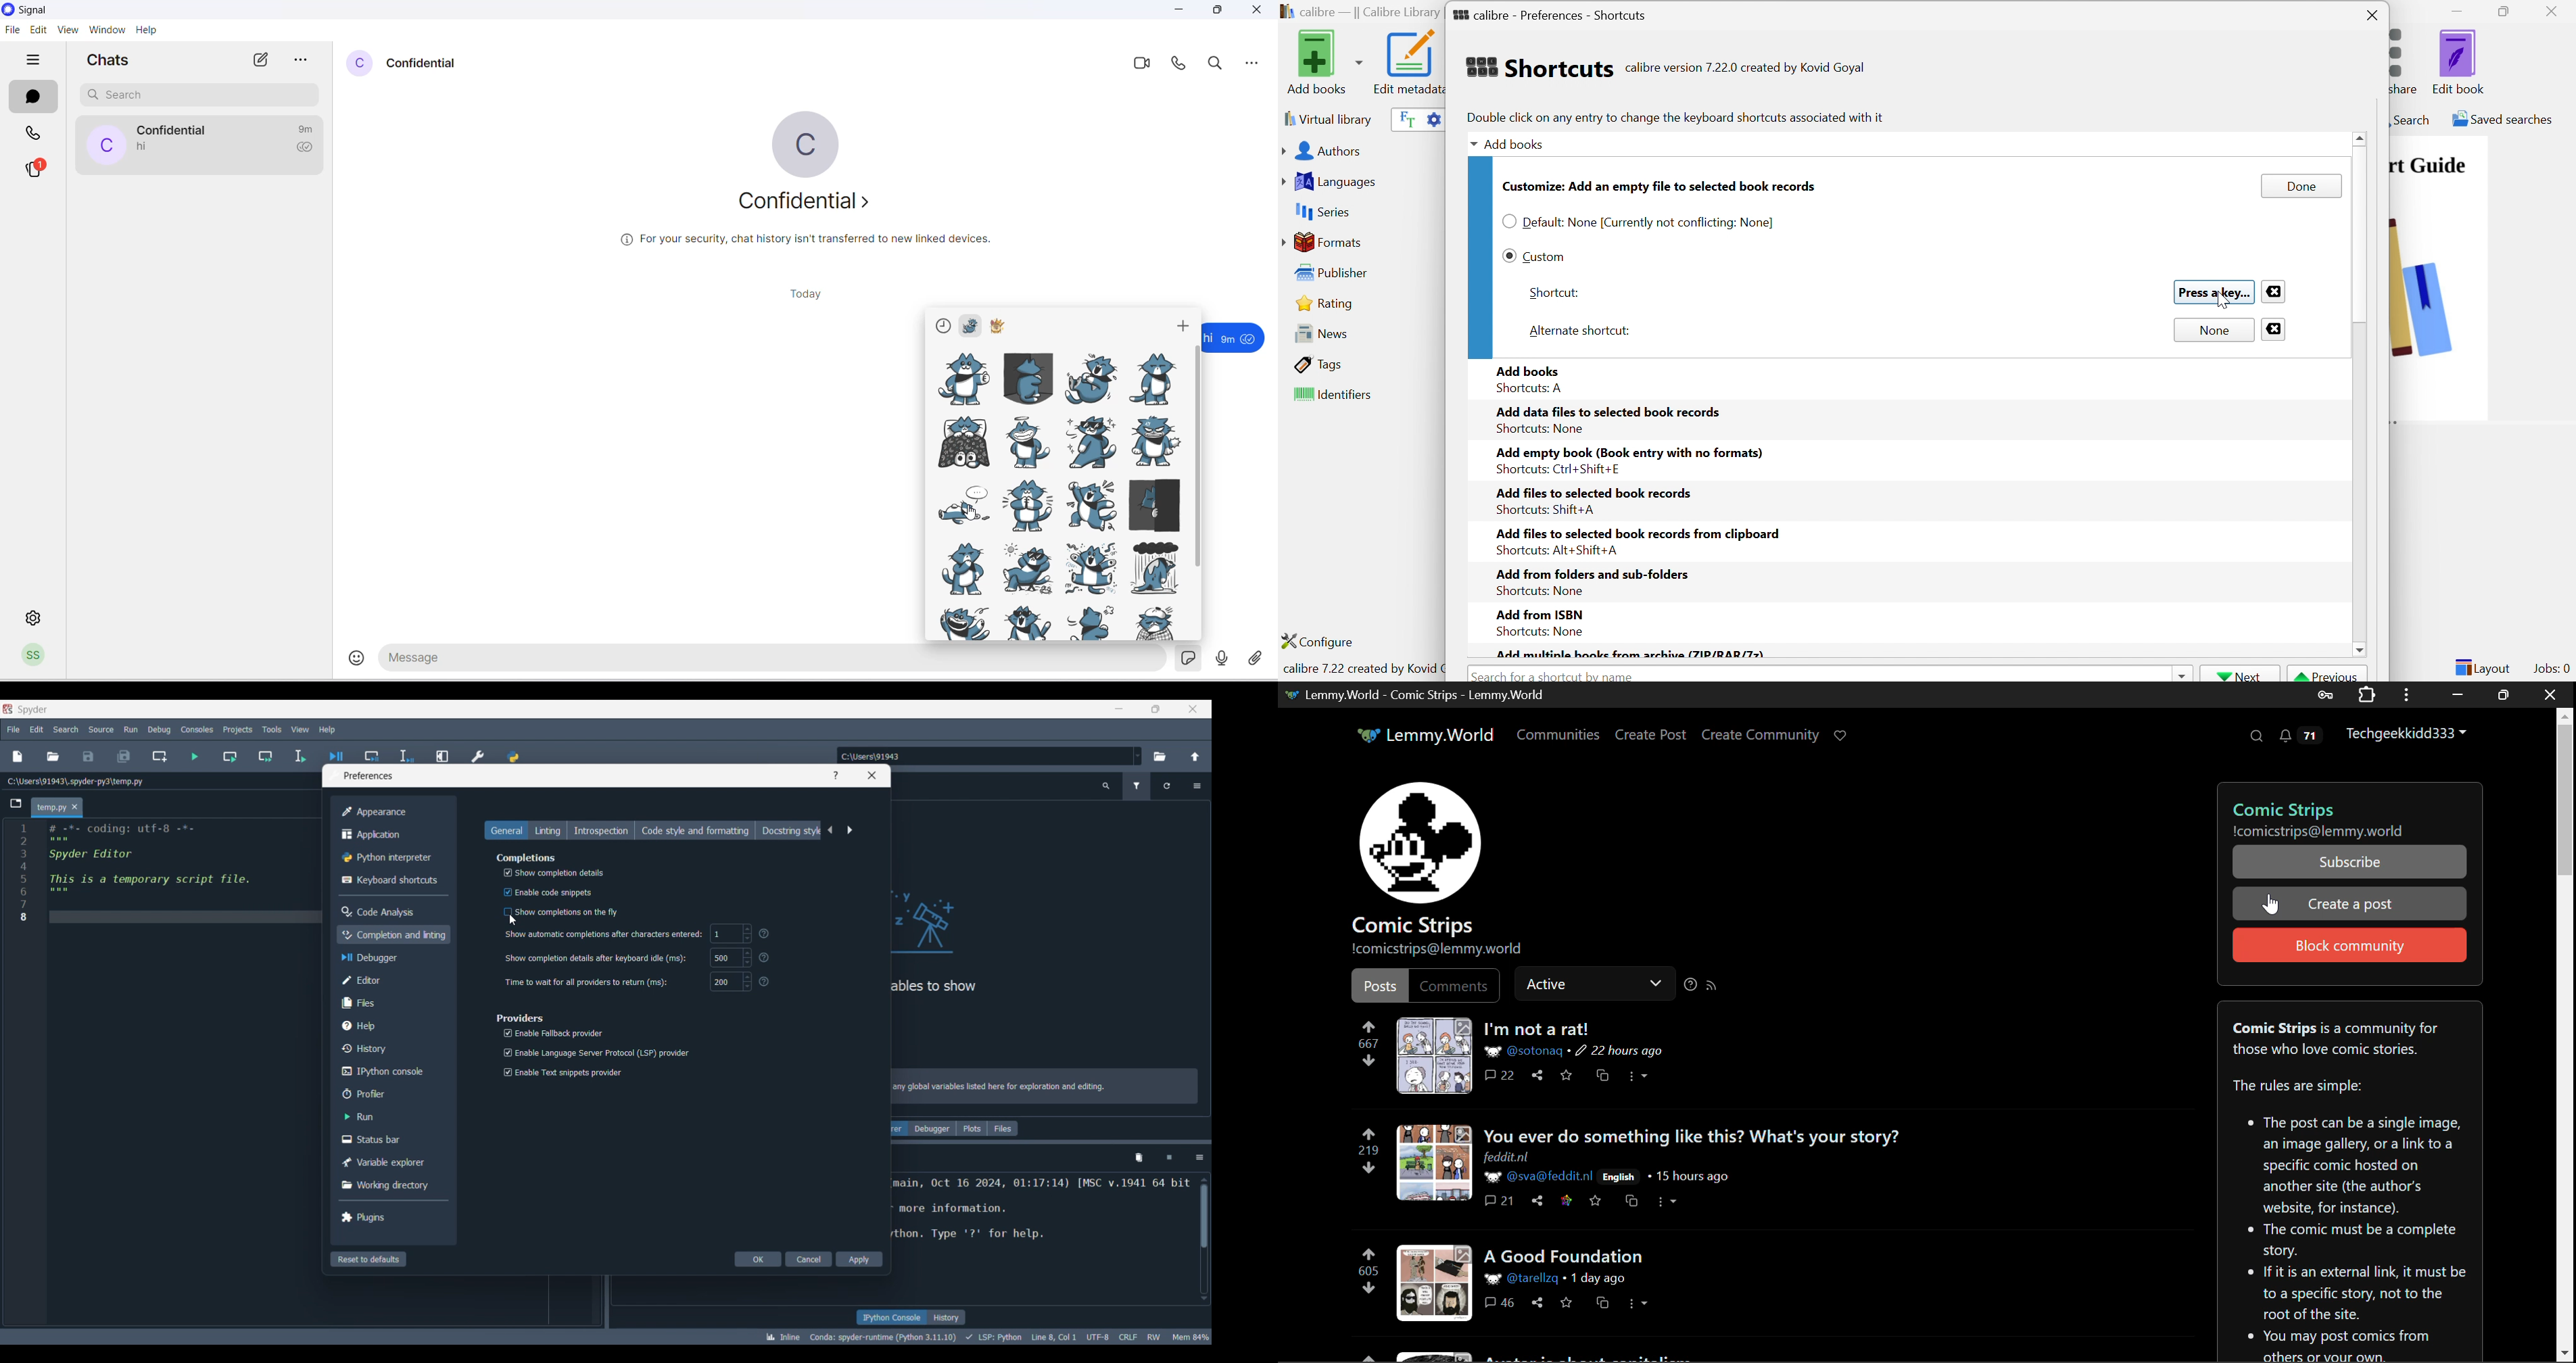  Describe the element at coordinates (1596, 983) in the screenshot. I see `Active` at that location.